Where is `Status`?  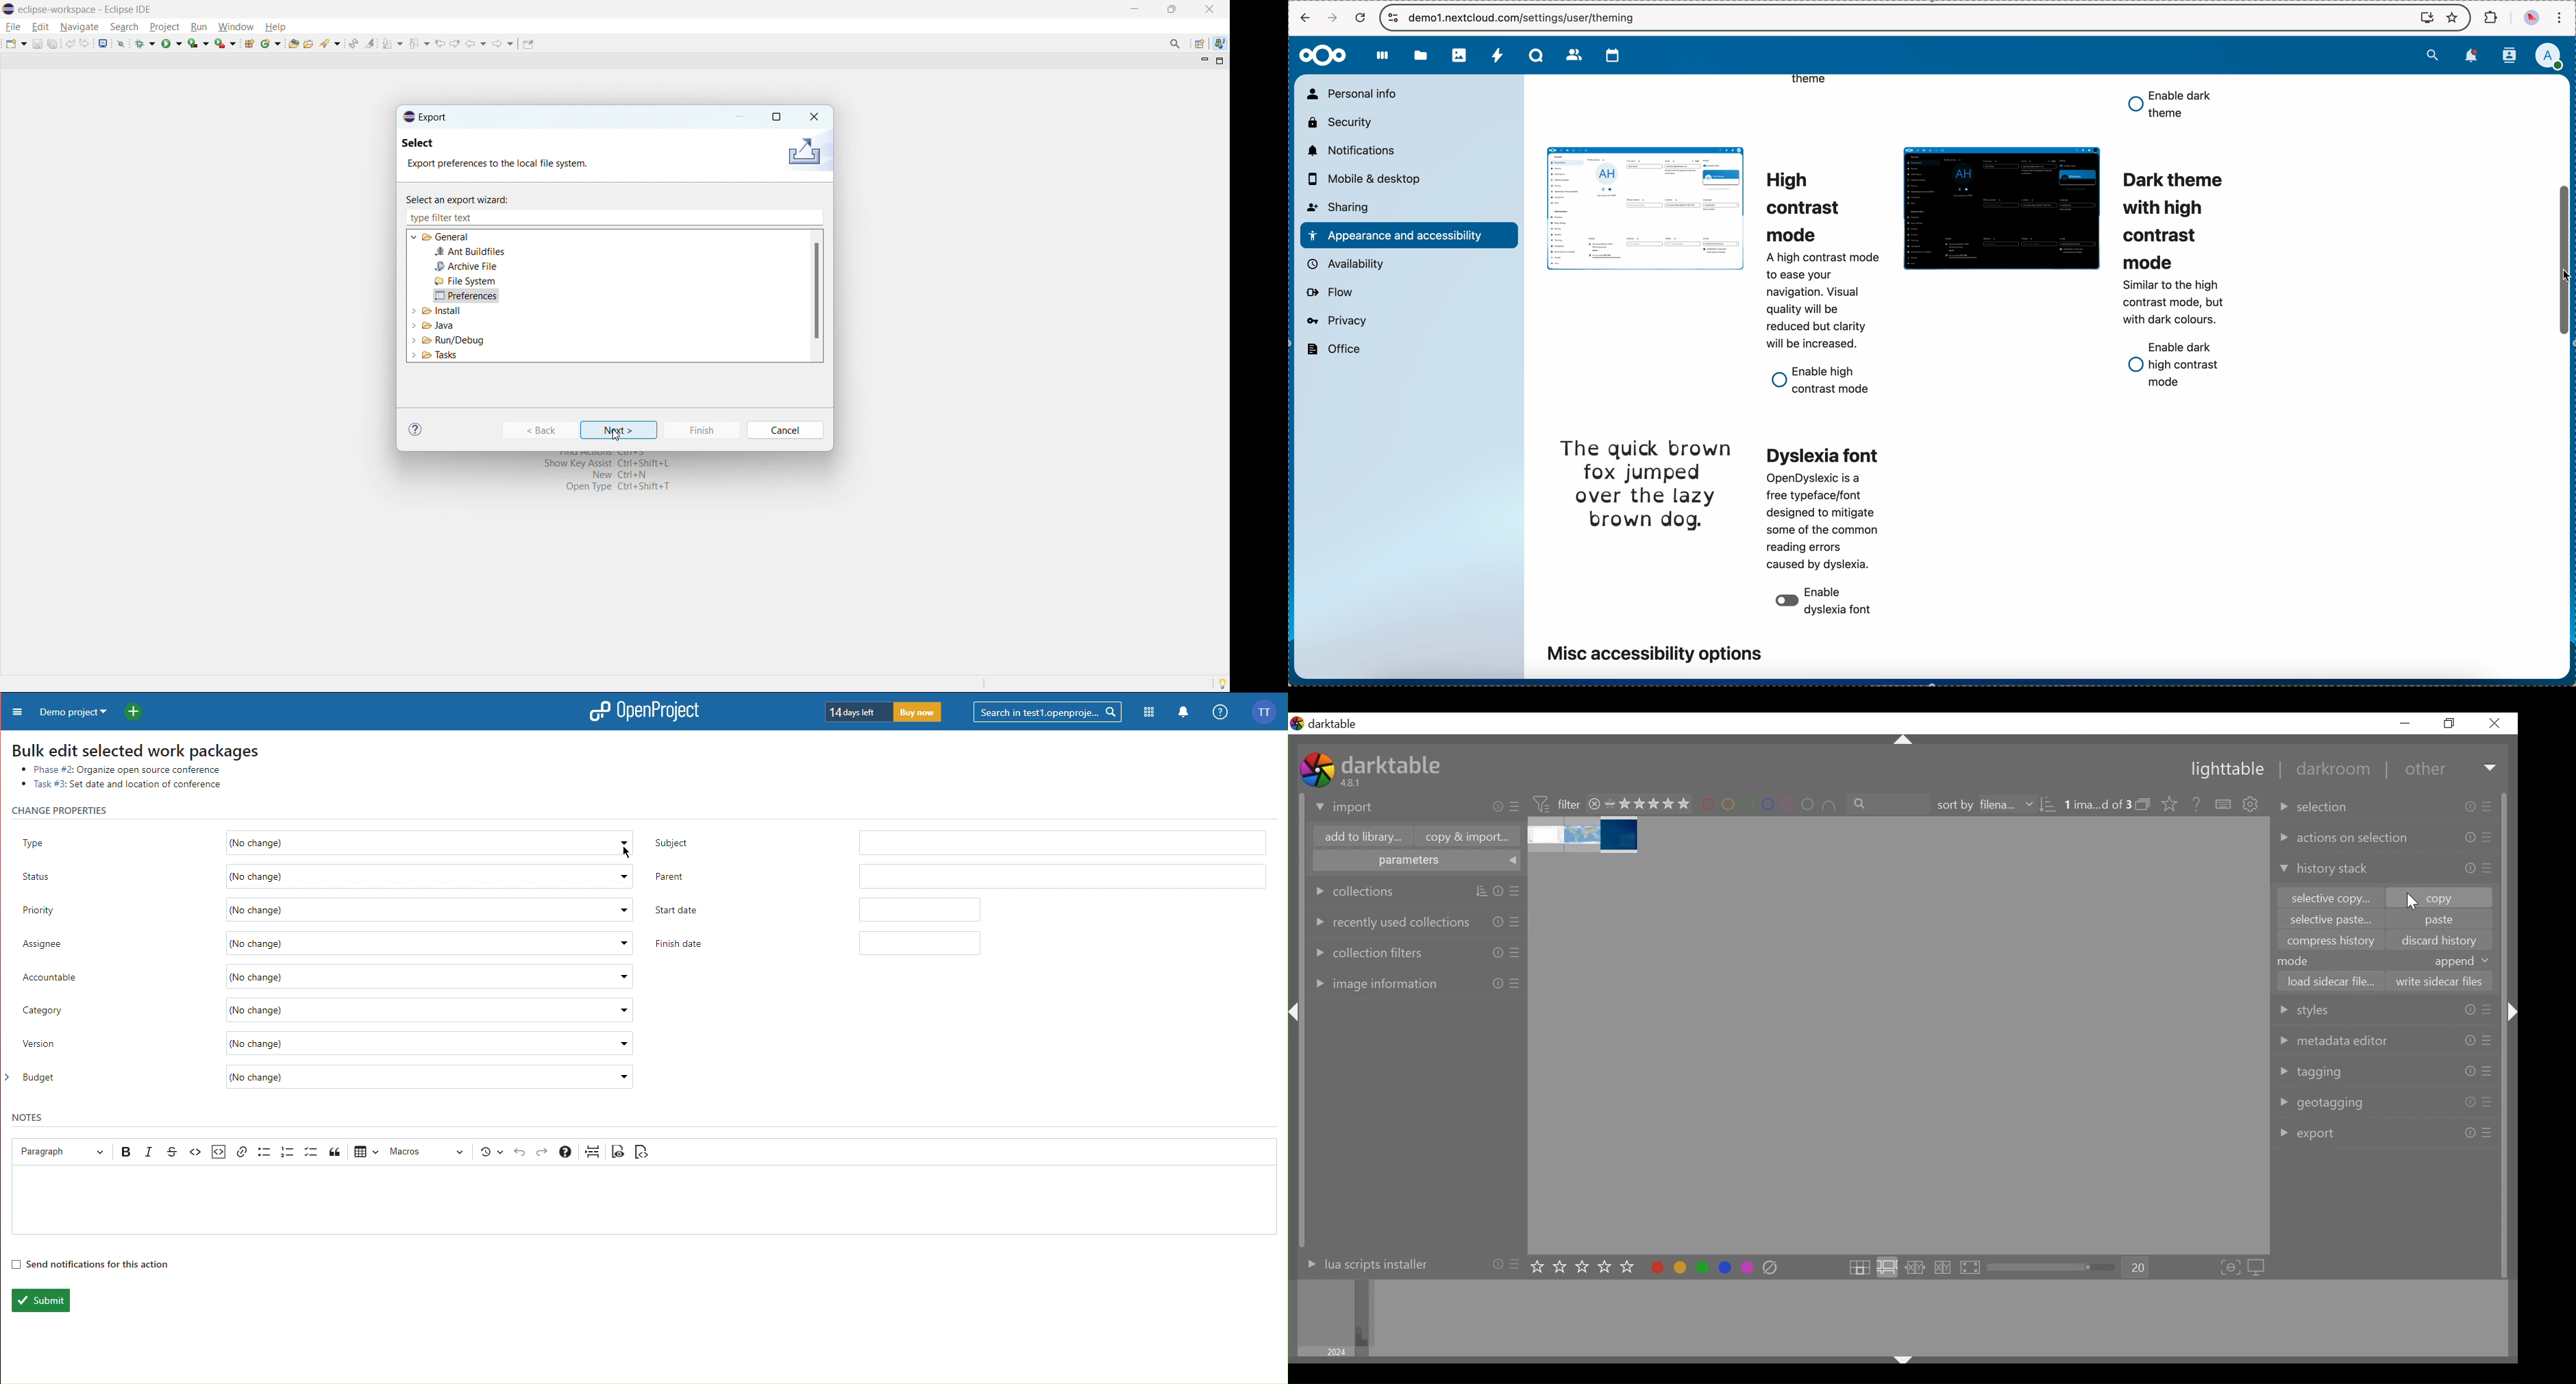 Status is located at coordinates (327, 874).